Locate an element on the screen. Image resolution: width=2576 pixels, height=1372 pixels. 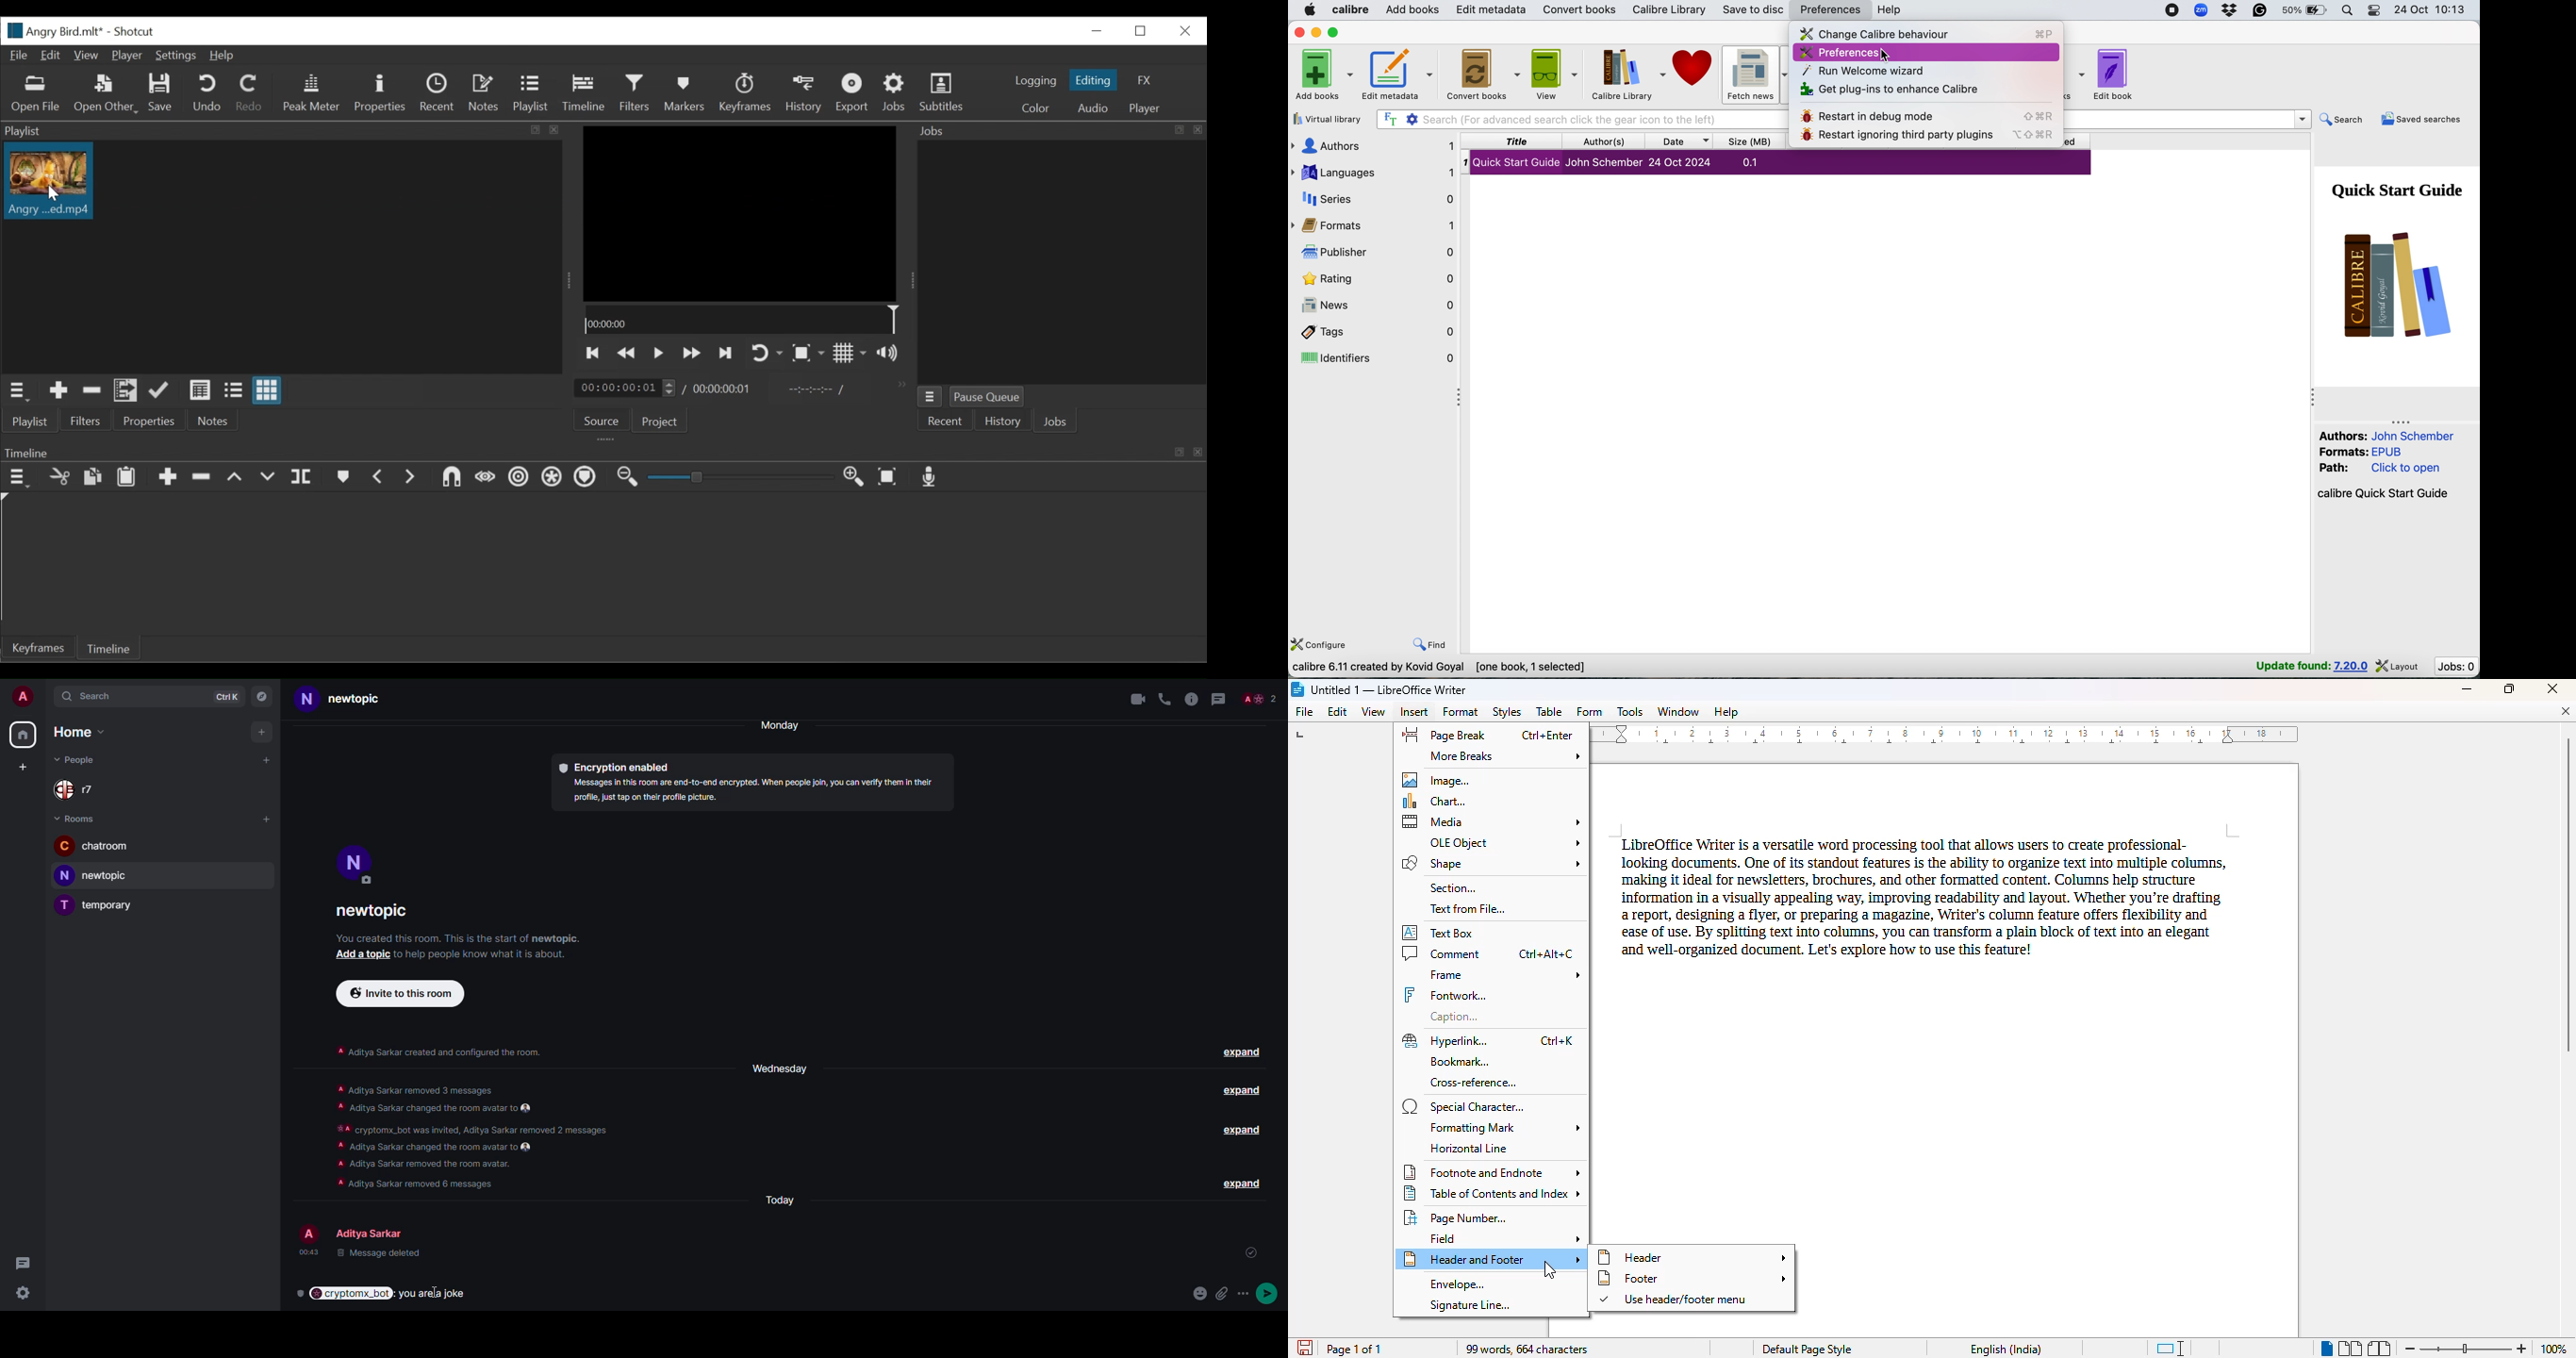
date is located at coordinates (1682, 142).